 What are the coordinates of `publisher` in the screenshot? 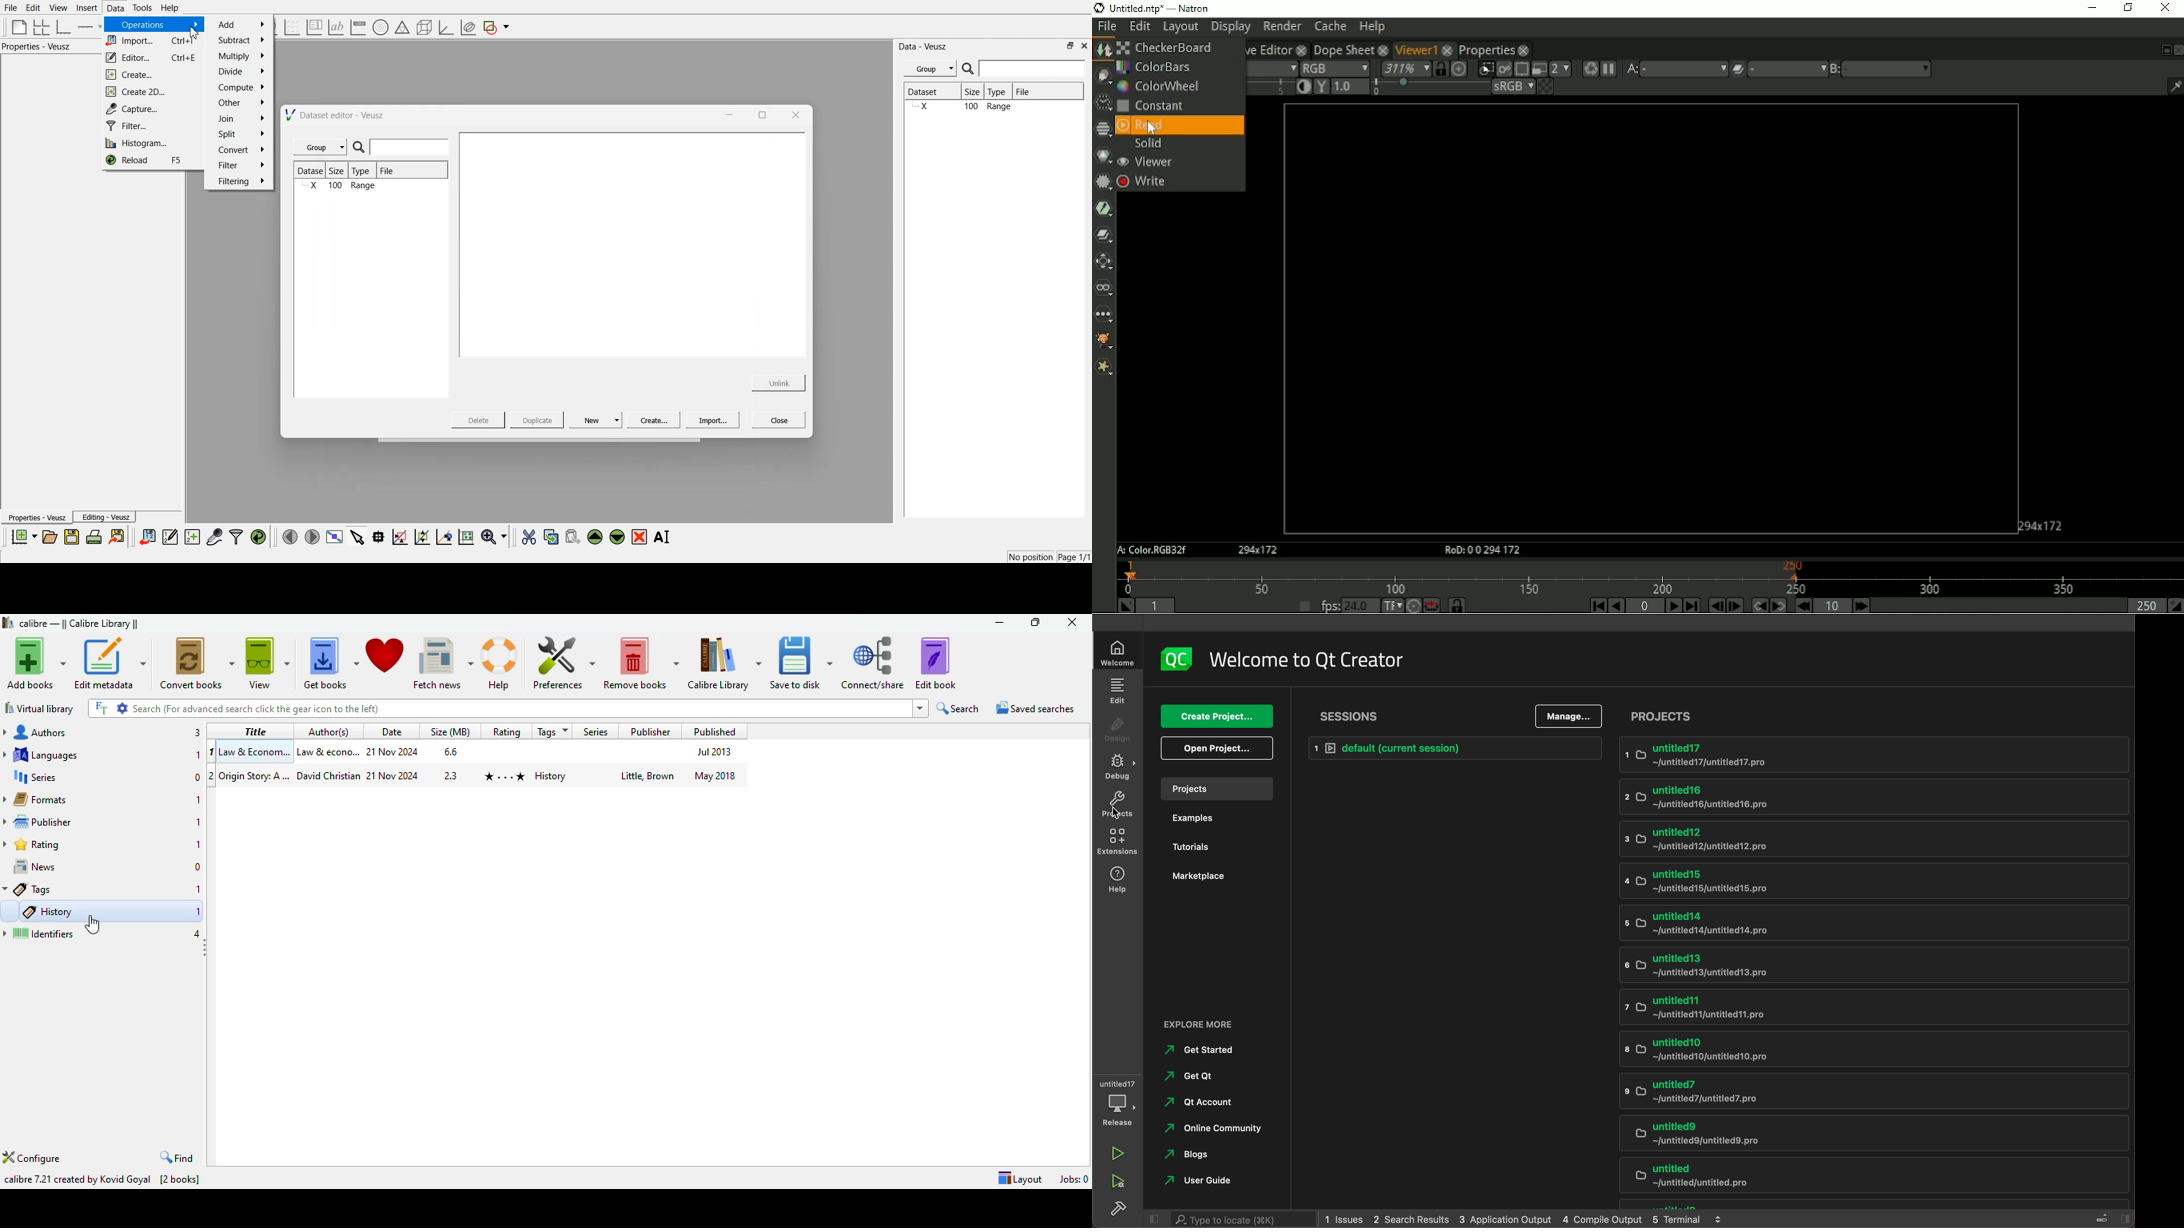 It's located at (650, 732).